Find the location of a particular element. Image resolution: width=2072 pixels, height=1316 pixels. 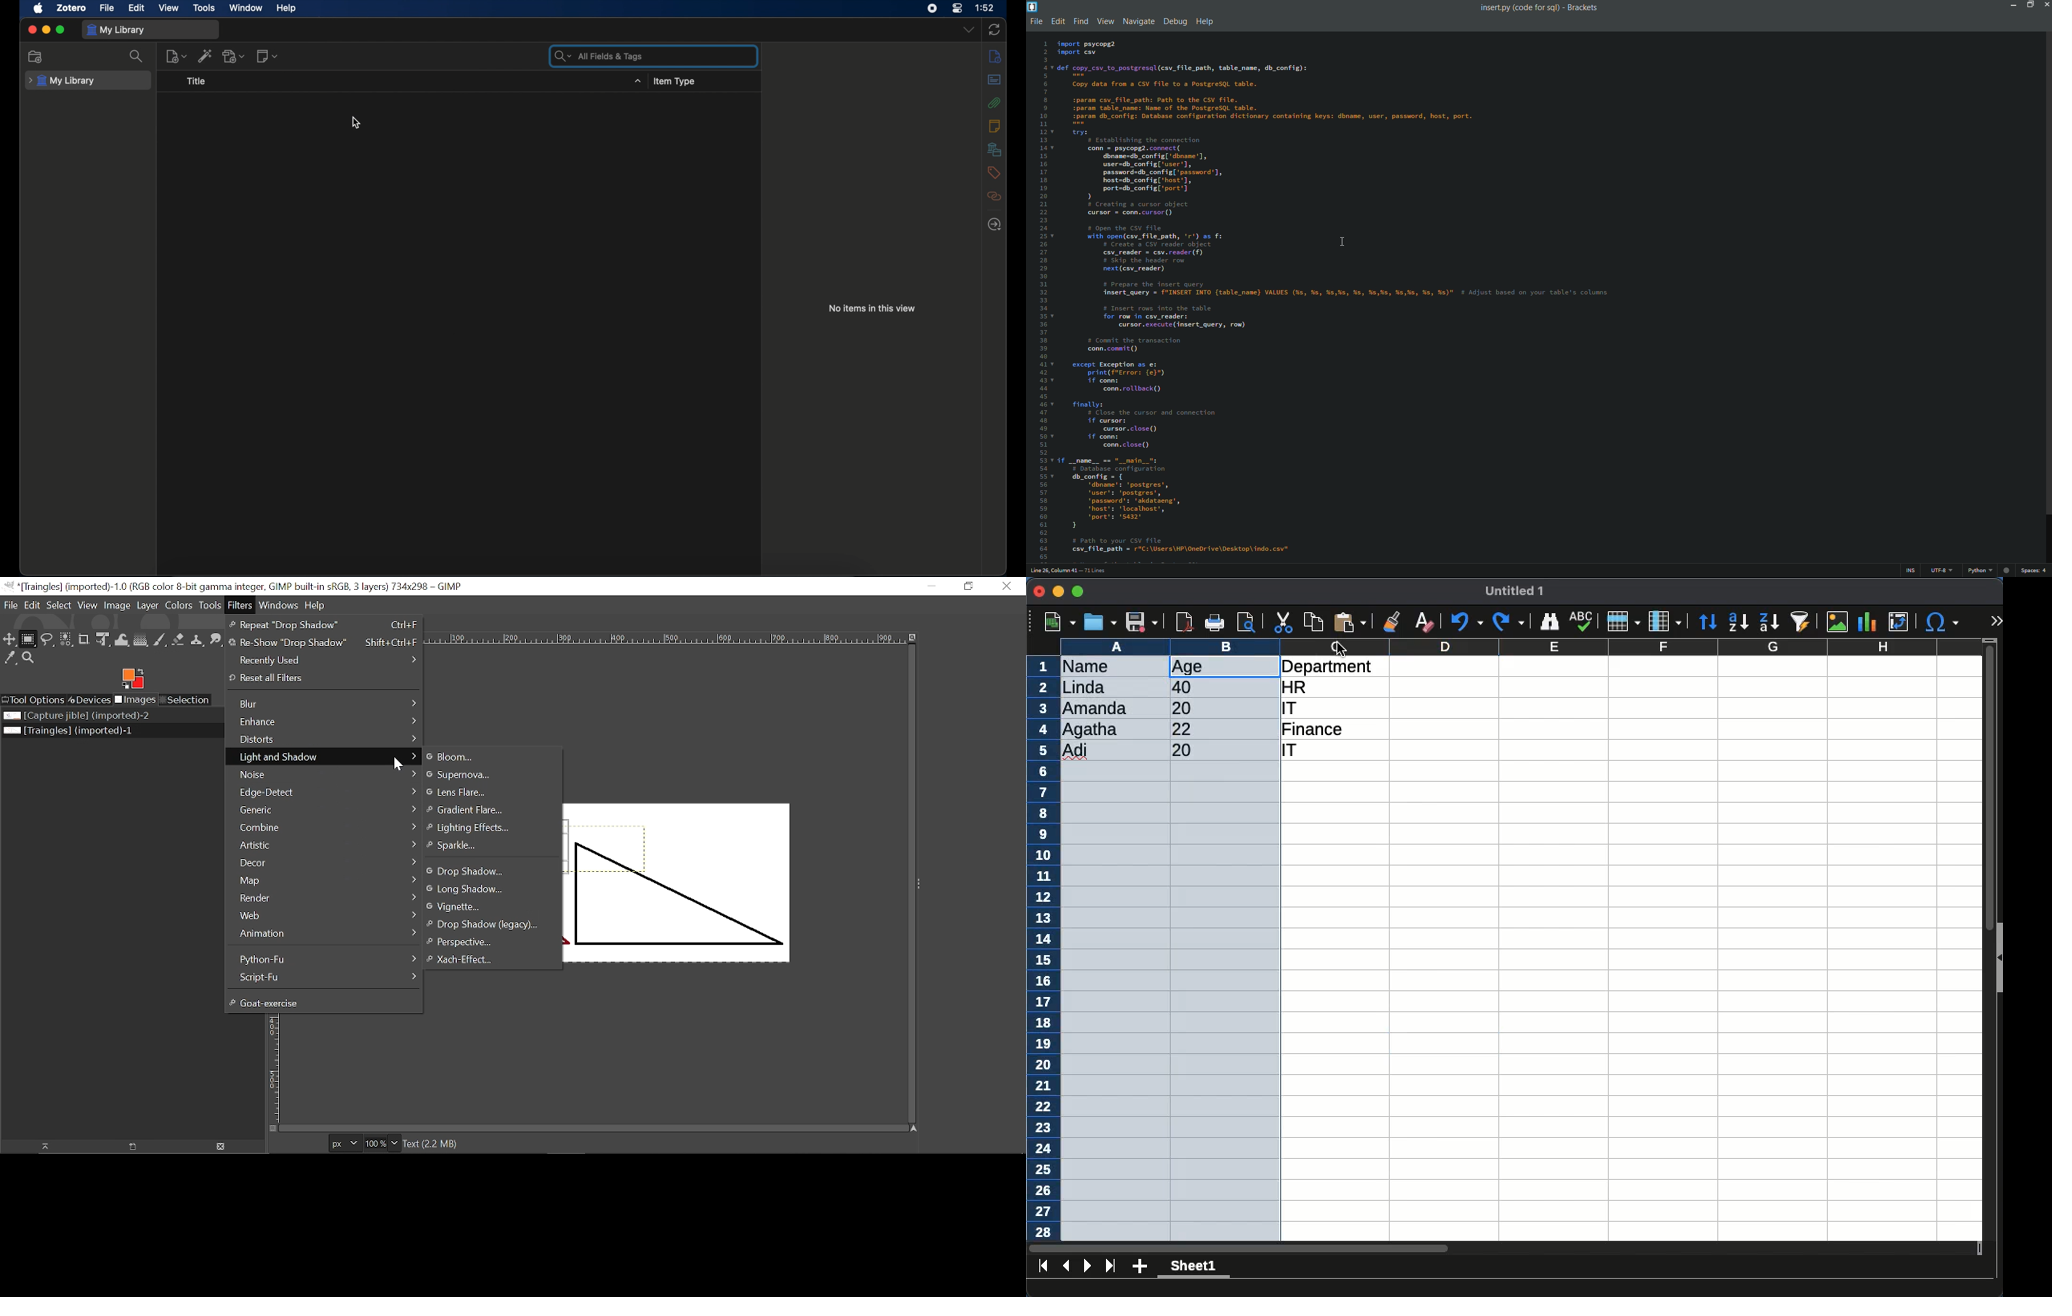

Re-Show "Drop Shadow" is located at coordinates (323, 644).